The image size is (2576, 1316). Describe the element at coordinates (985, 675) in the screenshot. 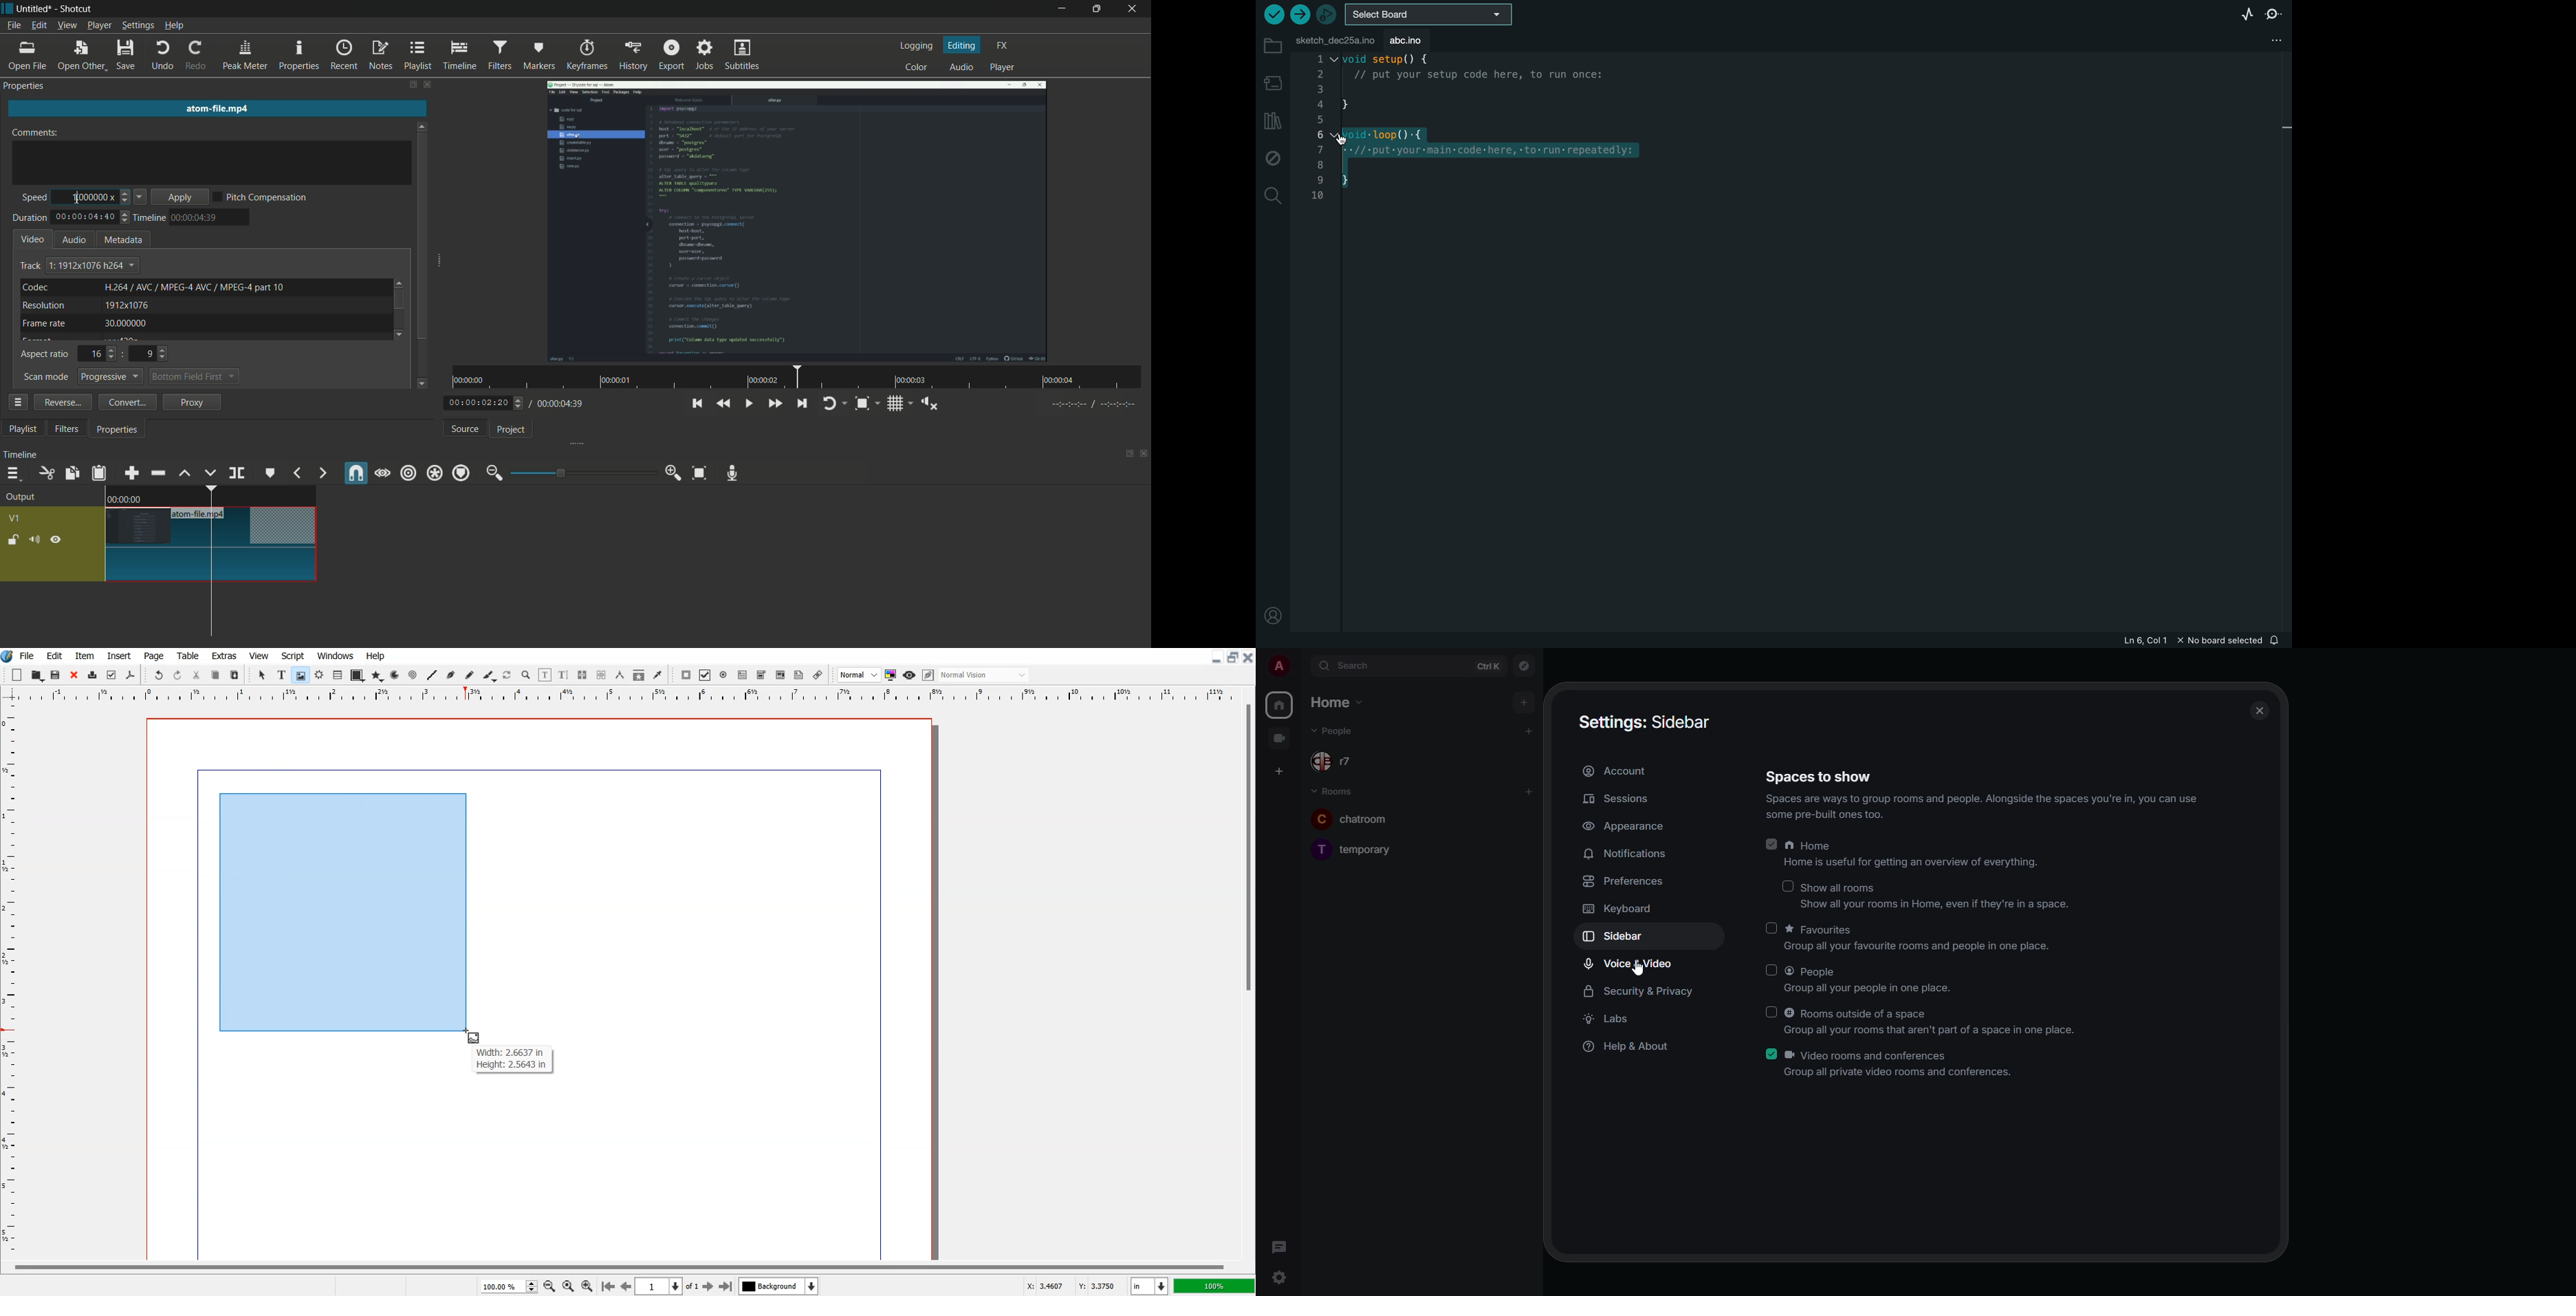

I see `Select the visual appearance` at that location.